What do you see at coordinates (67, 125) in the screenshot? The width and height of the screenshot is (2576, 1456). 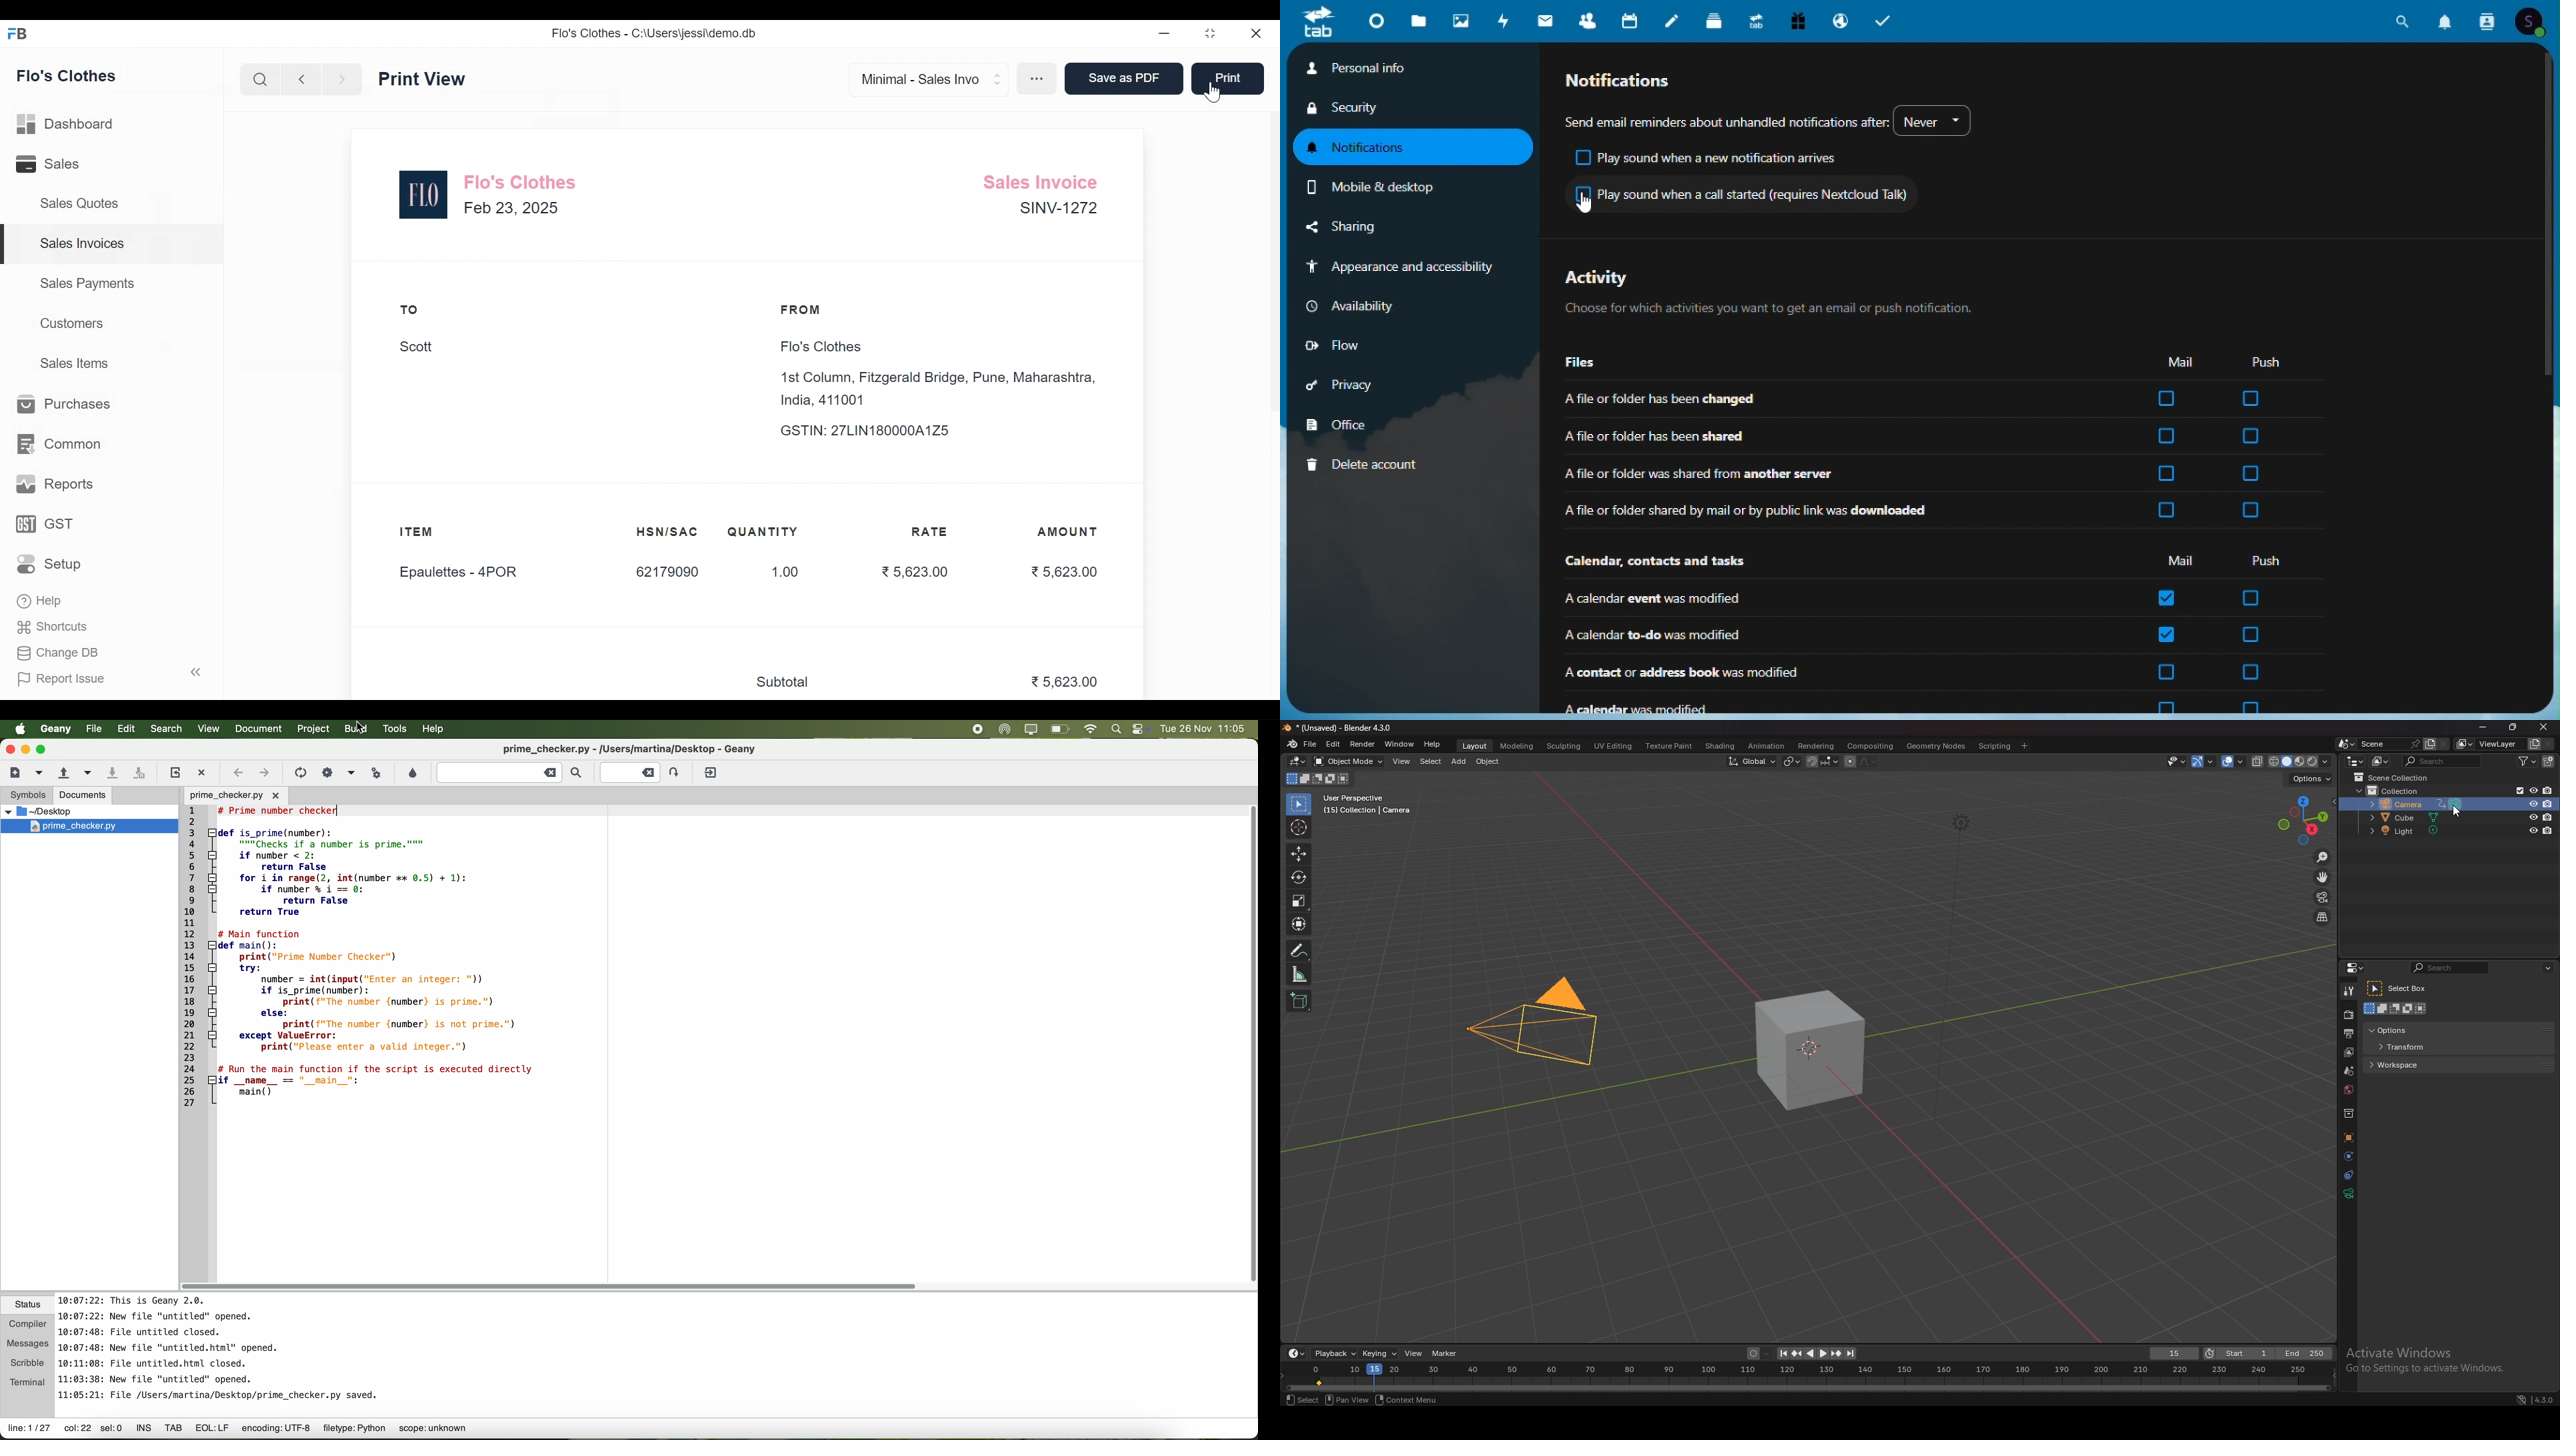 I see `Dashboard` at bounding box center [67, 125].